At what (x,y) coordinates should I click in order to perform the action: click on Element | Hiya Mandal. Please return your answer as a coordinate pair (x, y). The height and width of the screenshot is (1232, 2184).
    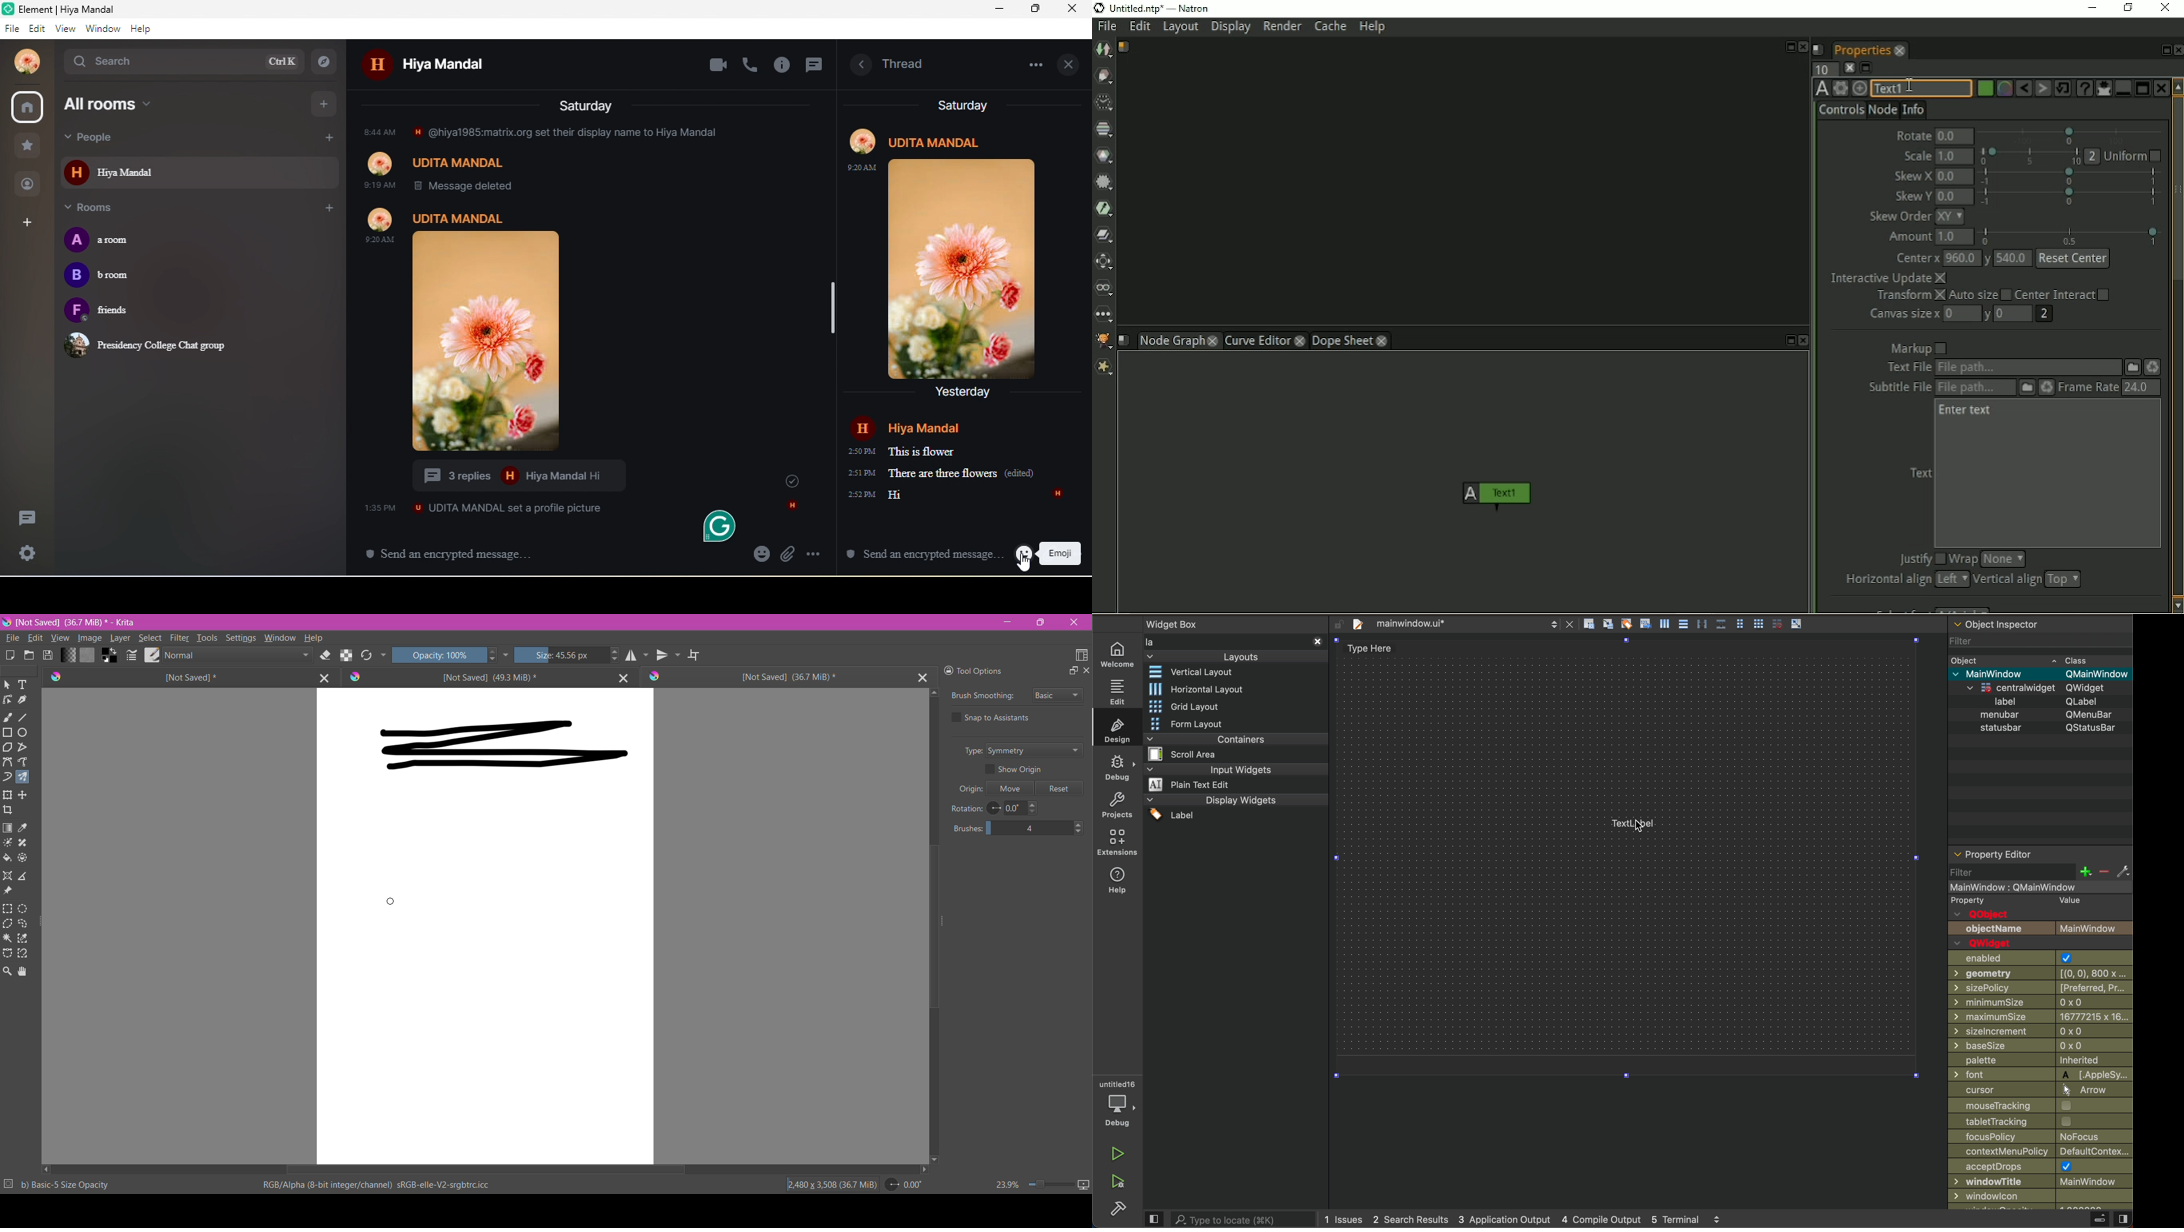
    Looking at the image, I should click on (66, 9).